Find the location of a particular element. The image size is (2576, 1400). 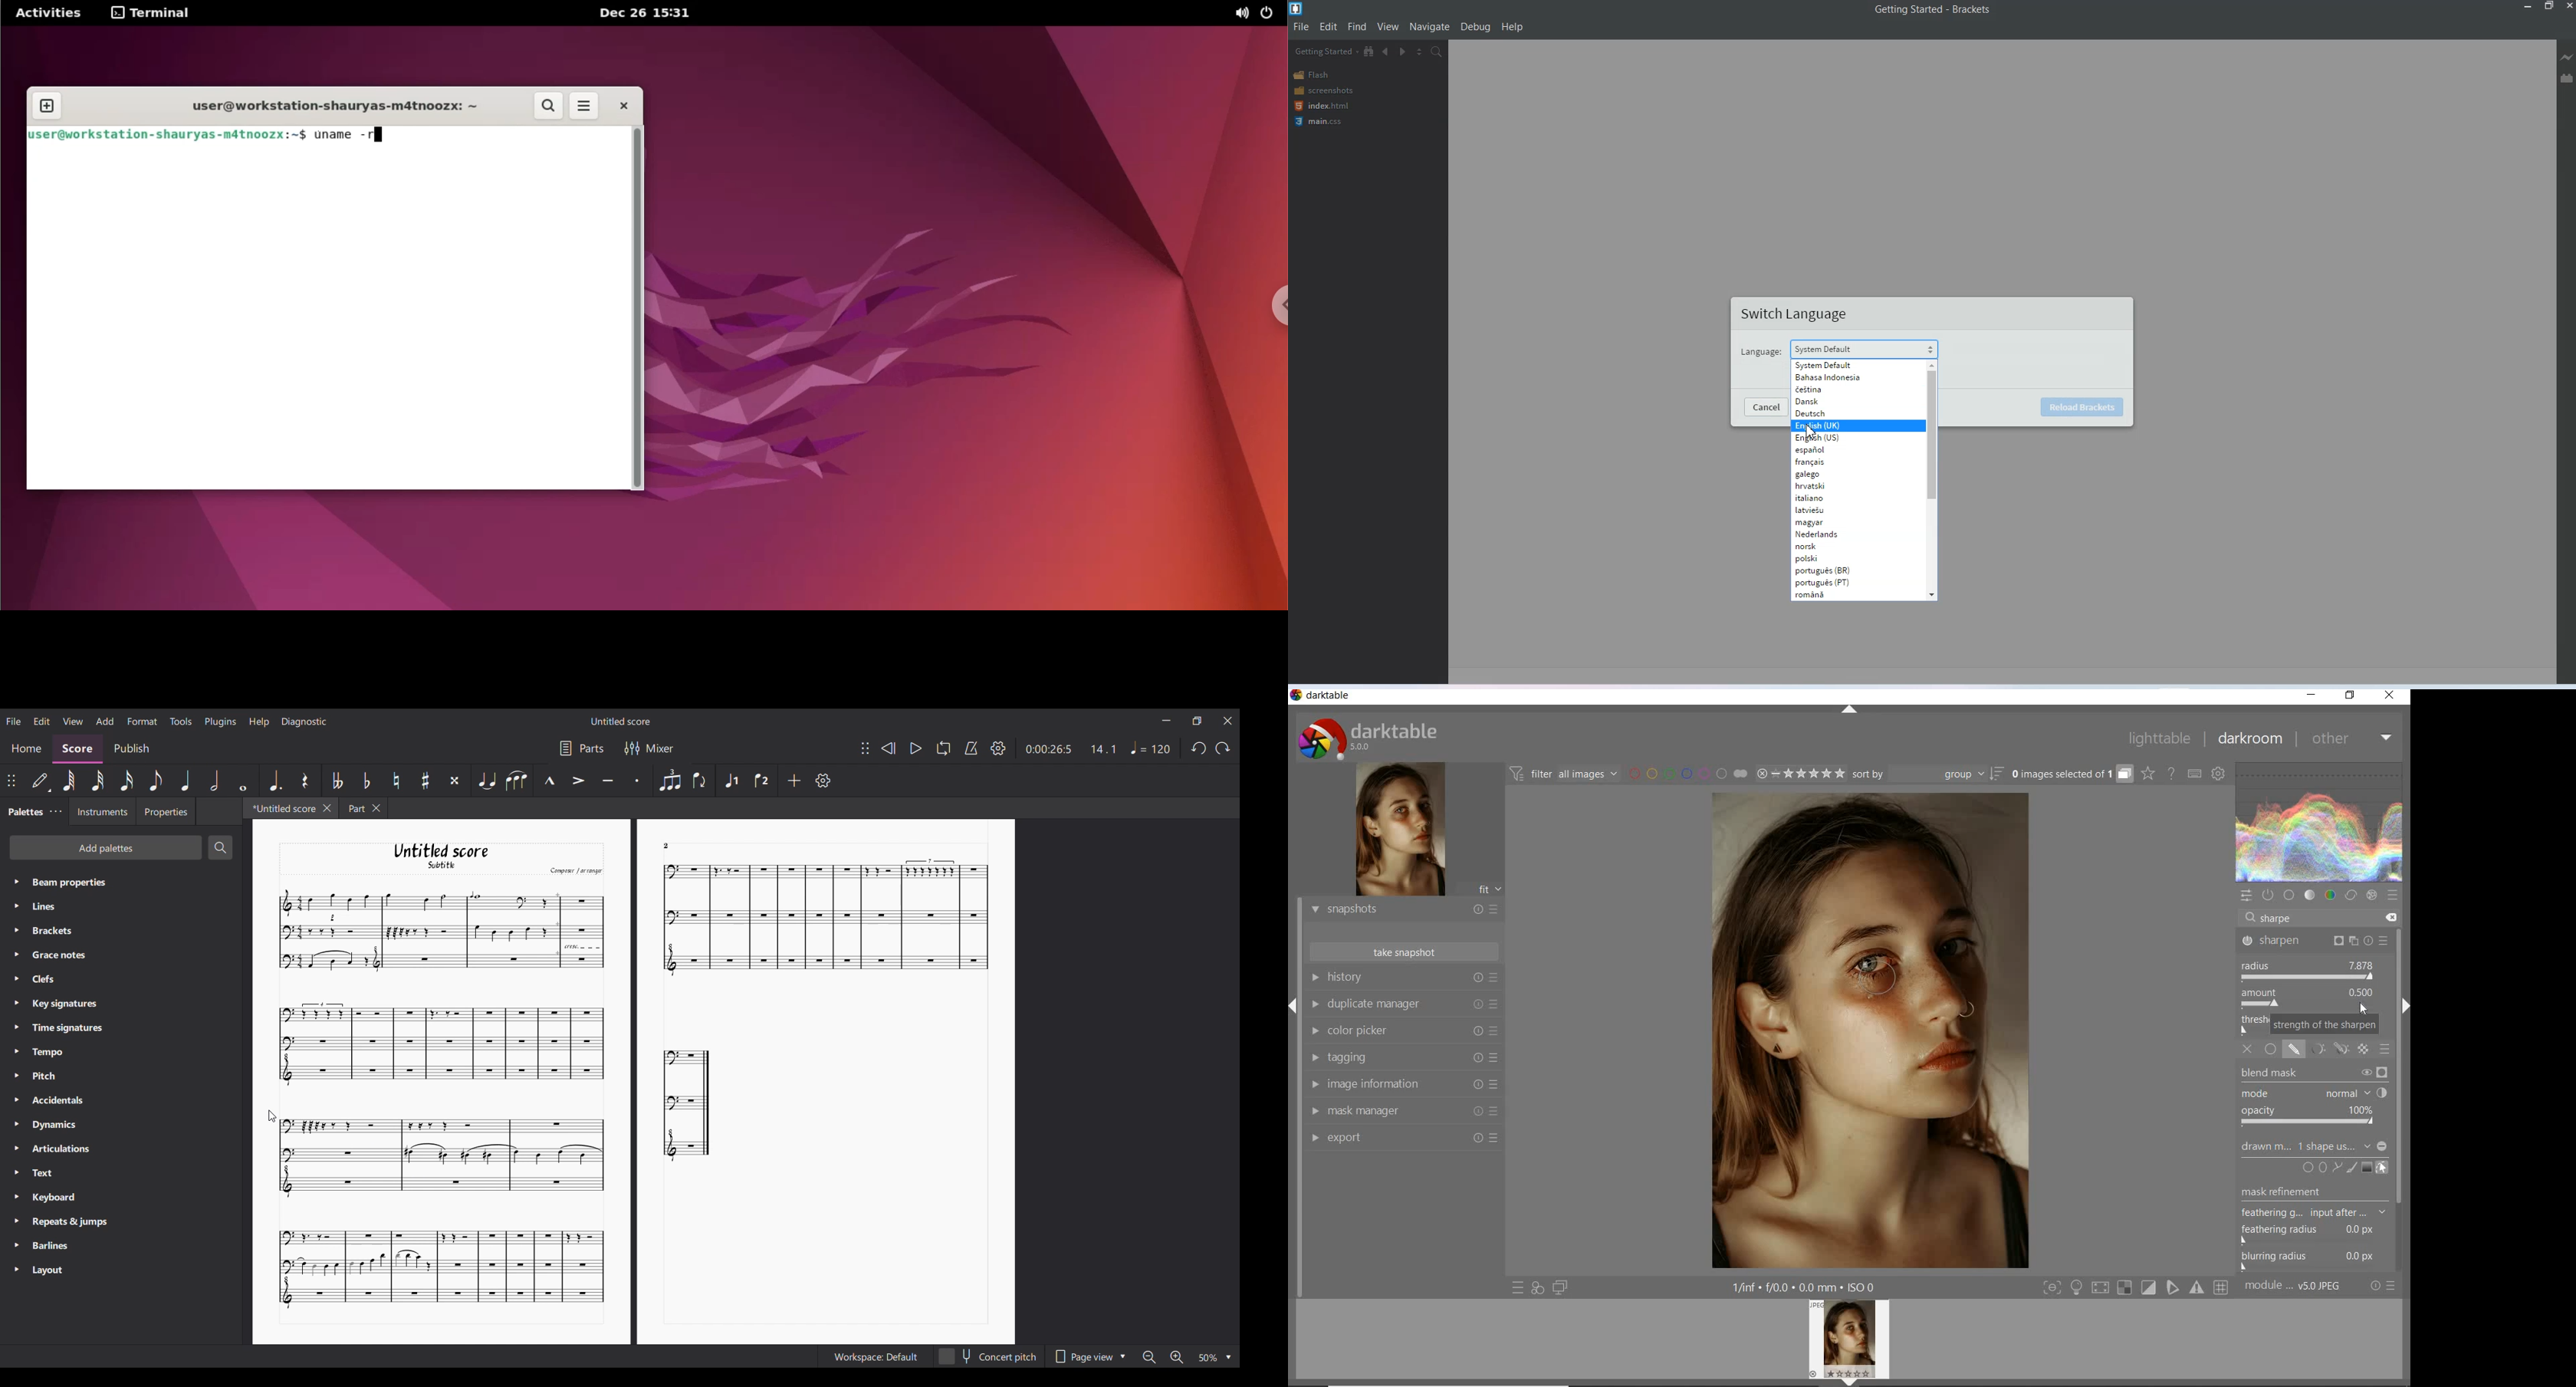

Close interface is located at coordinates (1228, 721).